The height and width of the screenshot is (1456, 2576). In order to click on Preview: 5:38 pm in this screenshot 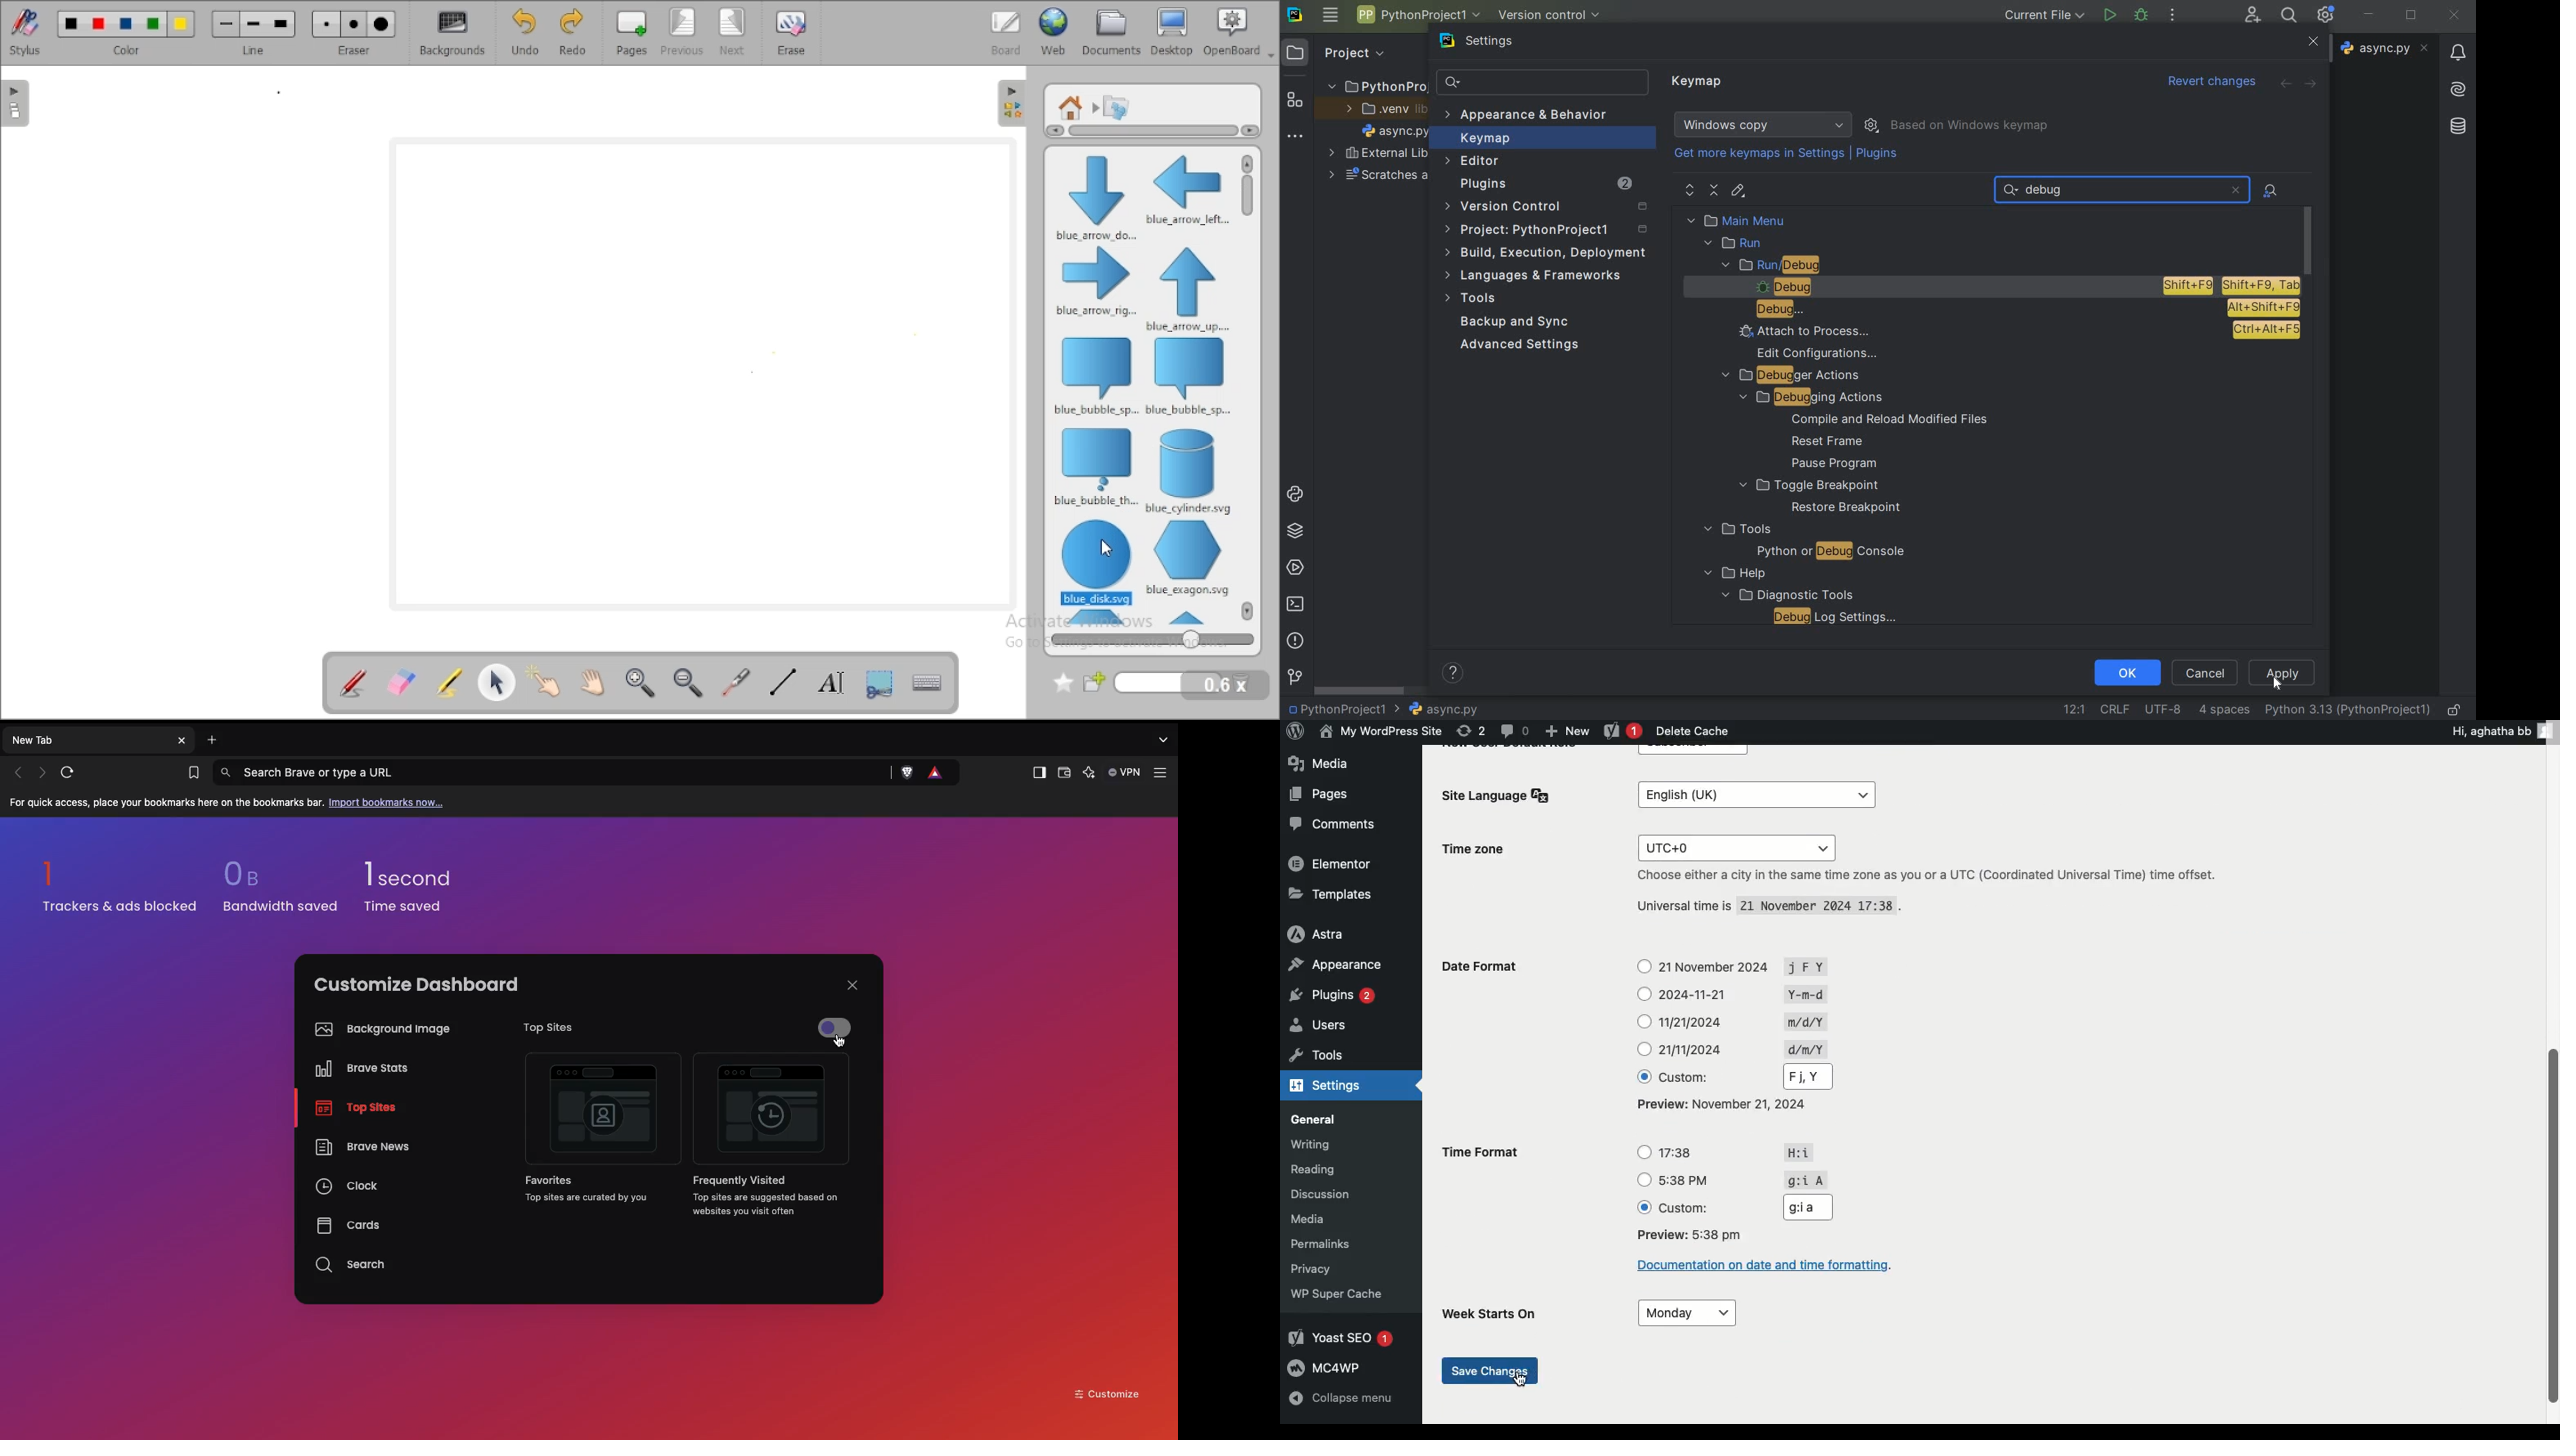, I will do `click(1697, 1235)`.